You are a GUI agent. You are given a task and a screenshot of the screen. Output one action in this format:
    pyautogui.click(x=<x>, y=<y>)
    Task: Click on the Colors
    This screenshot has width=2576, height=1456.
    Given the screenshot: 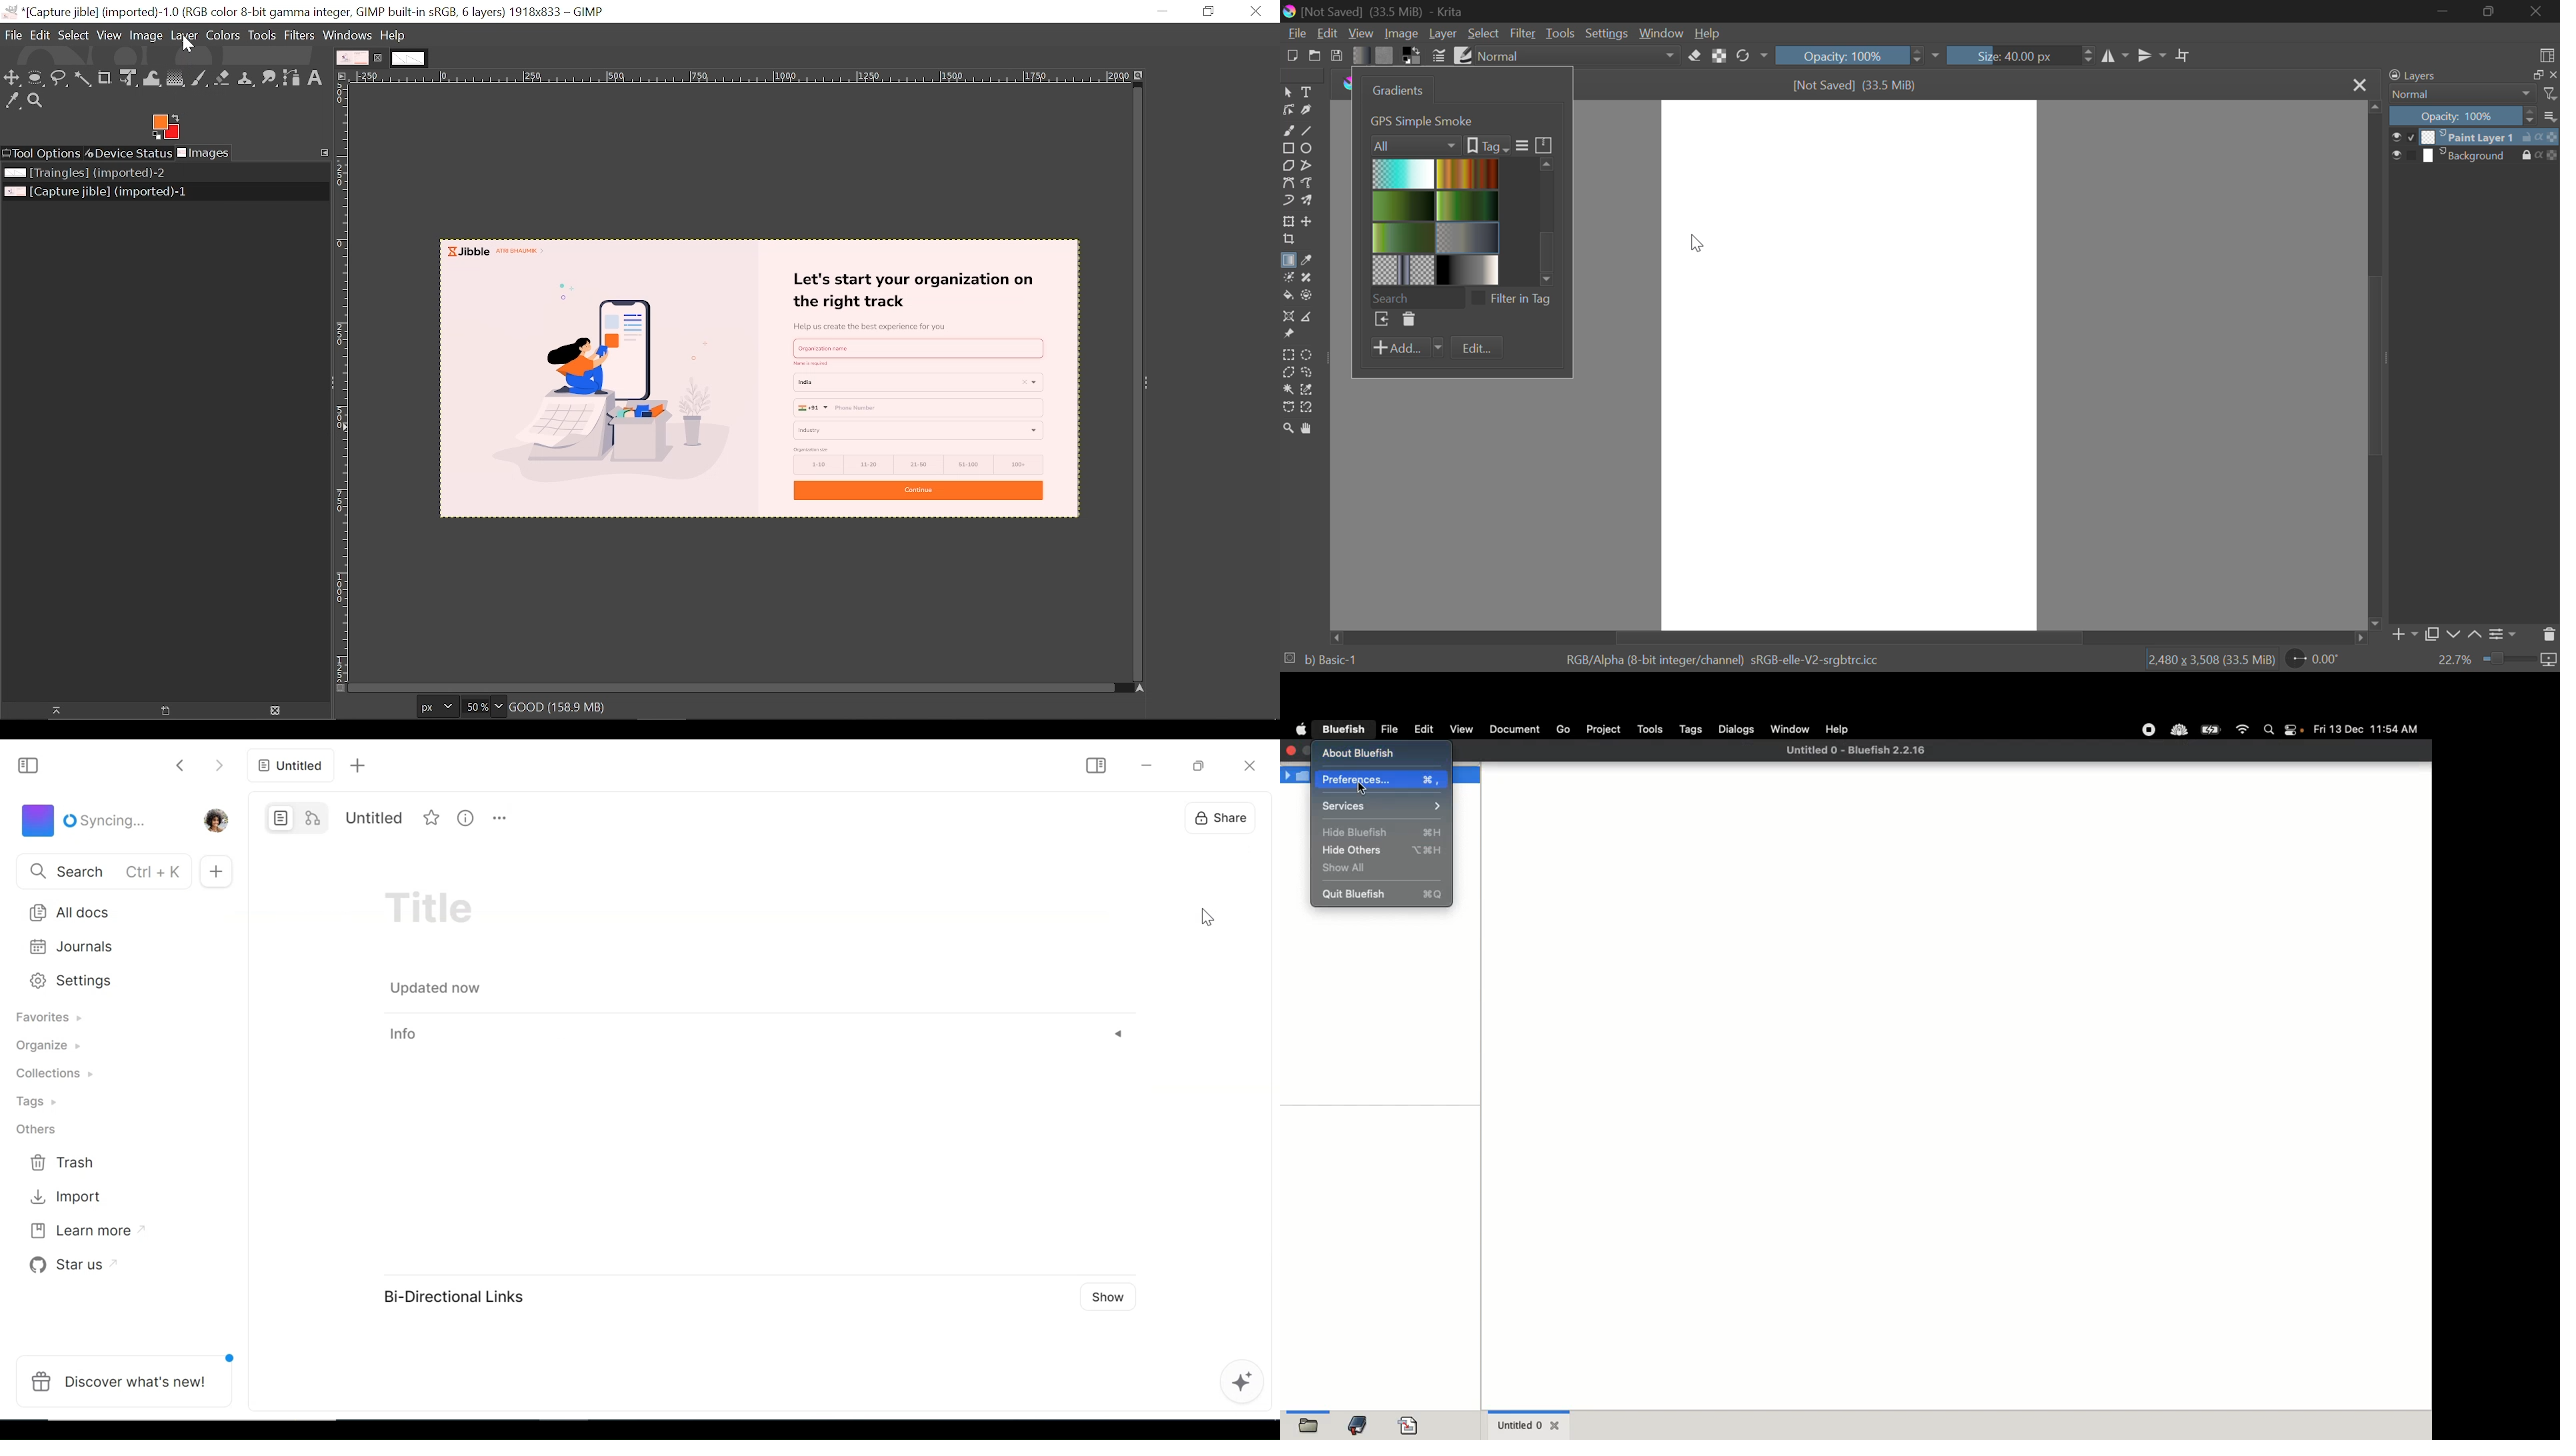 What is the action you would take?
    pyautogui.click(x=224, y=36)
    